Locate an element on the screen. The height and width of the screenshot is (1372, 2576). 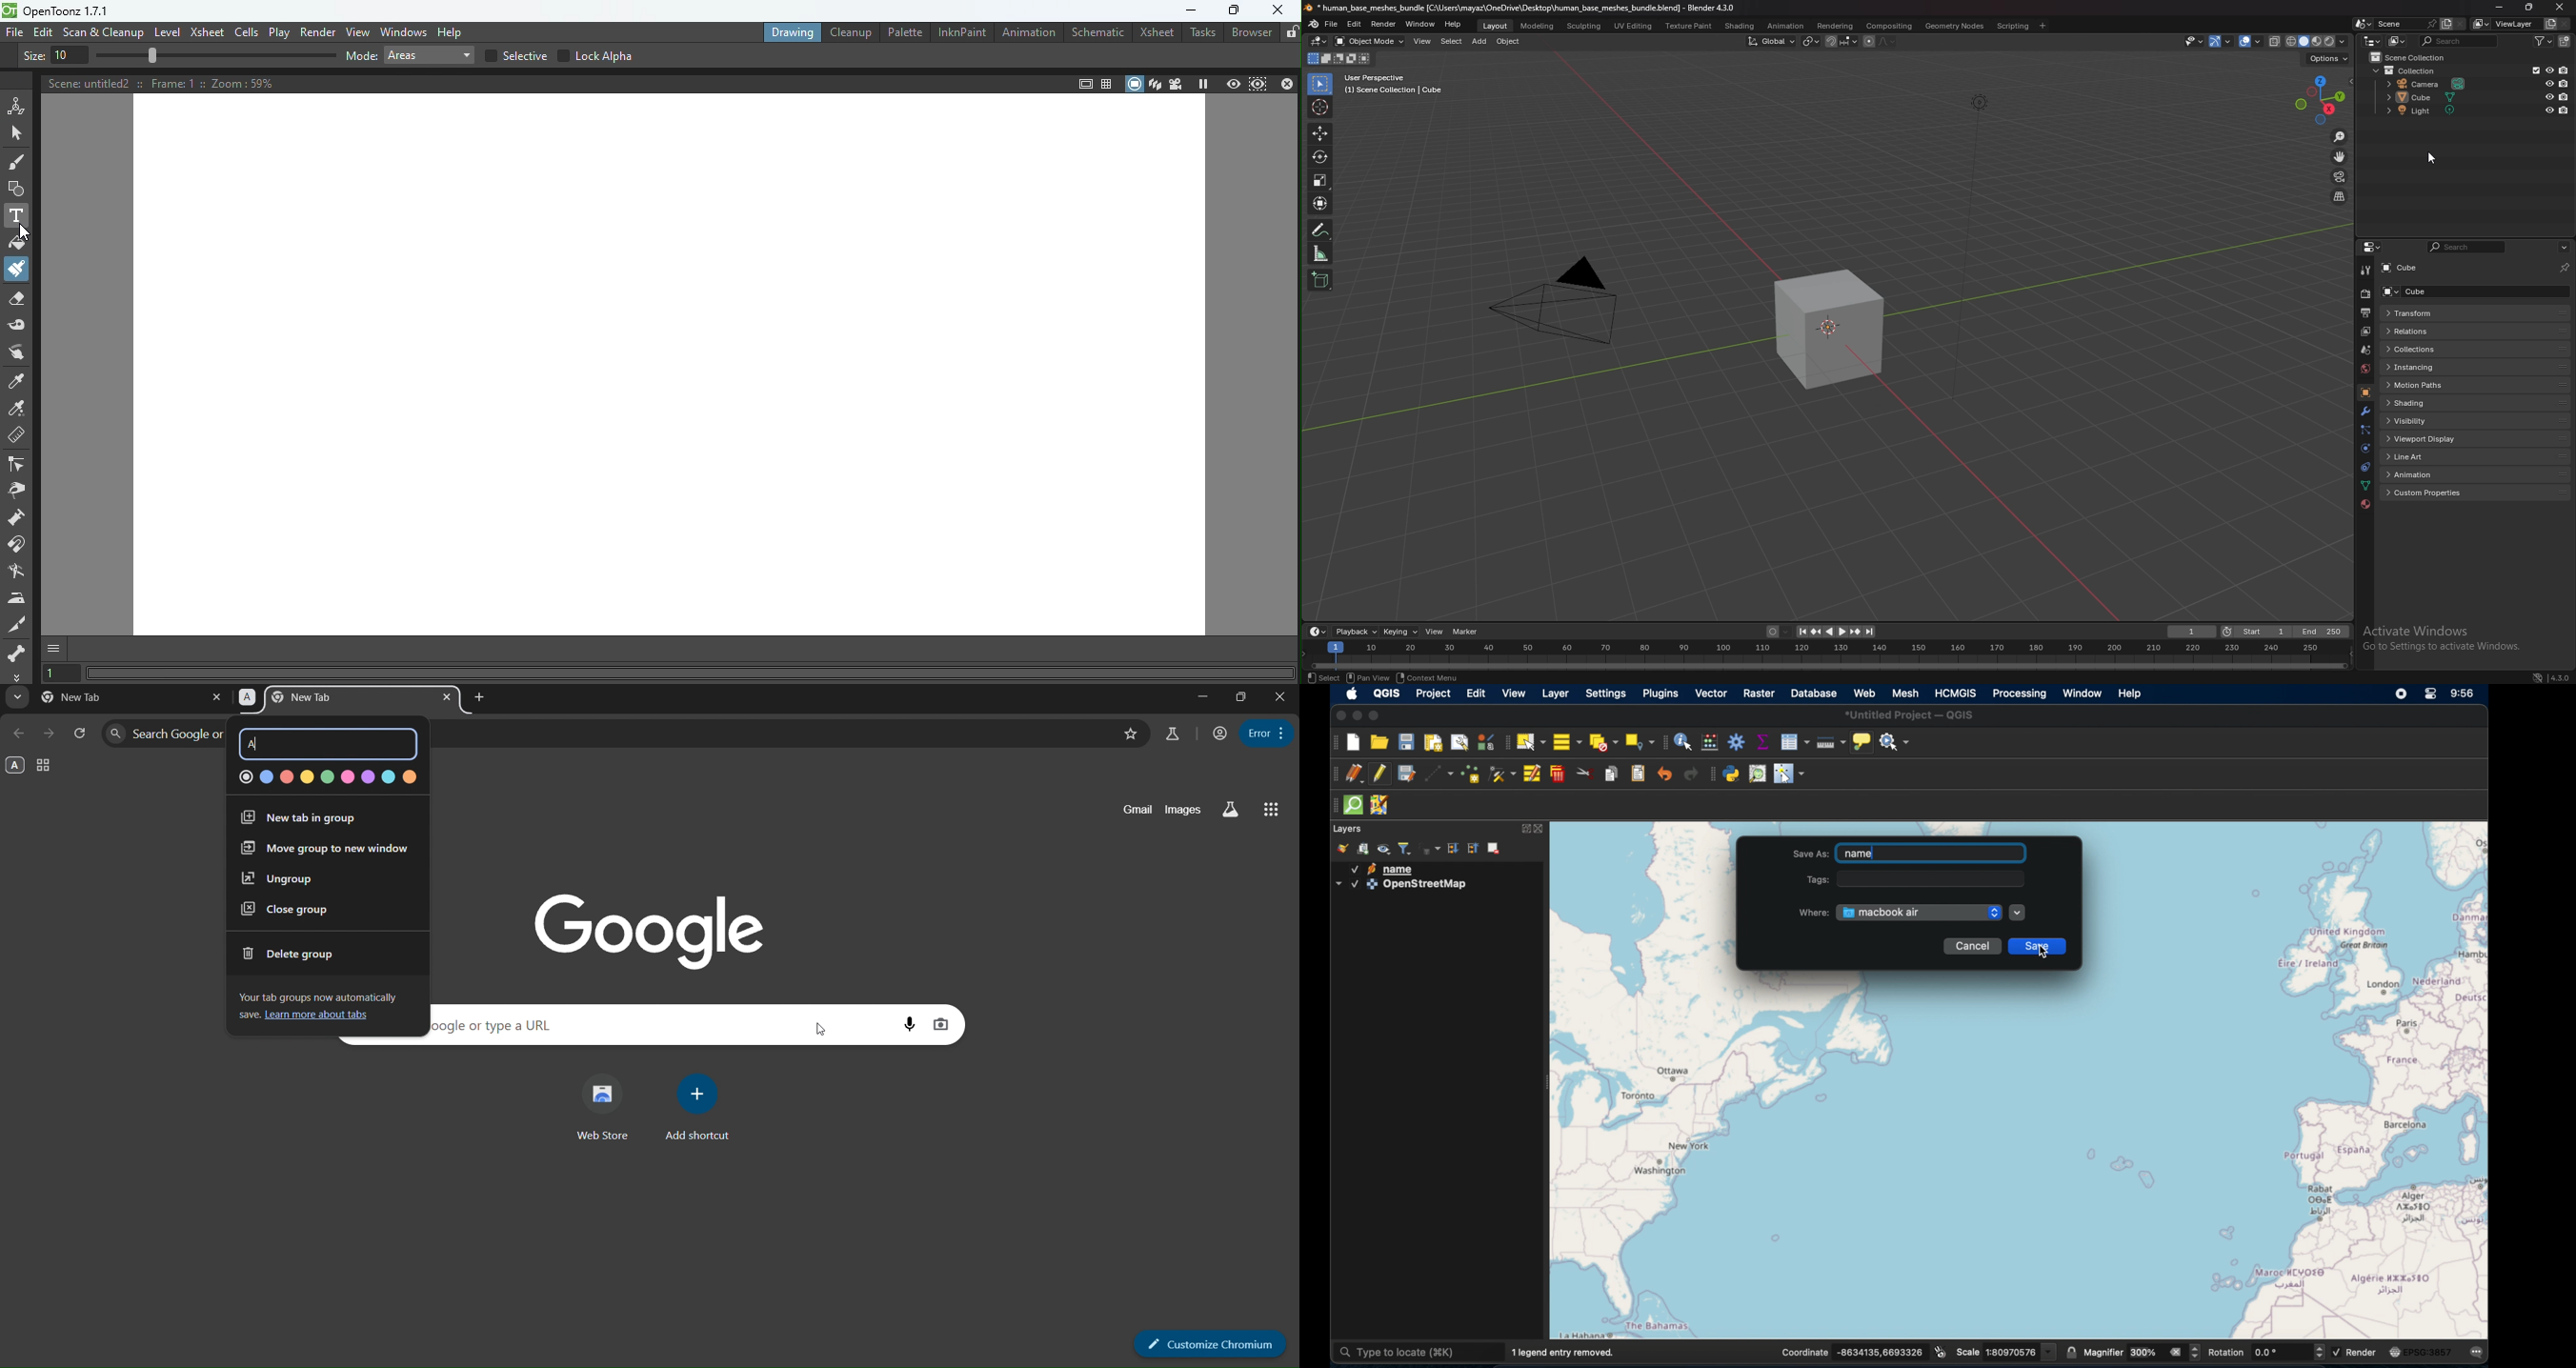
filter layer is located at coordinates (1405, 848).